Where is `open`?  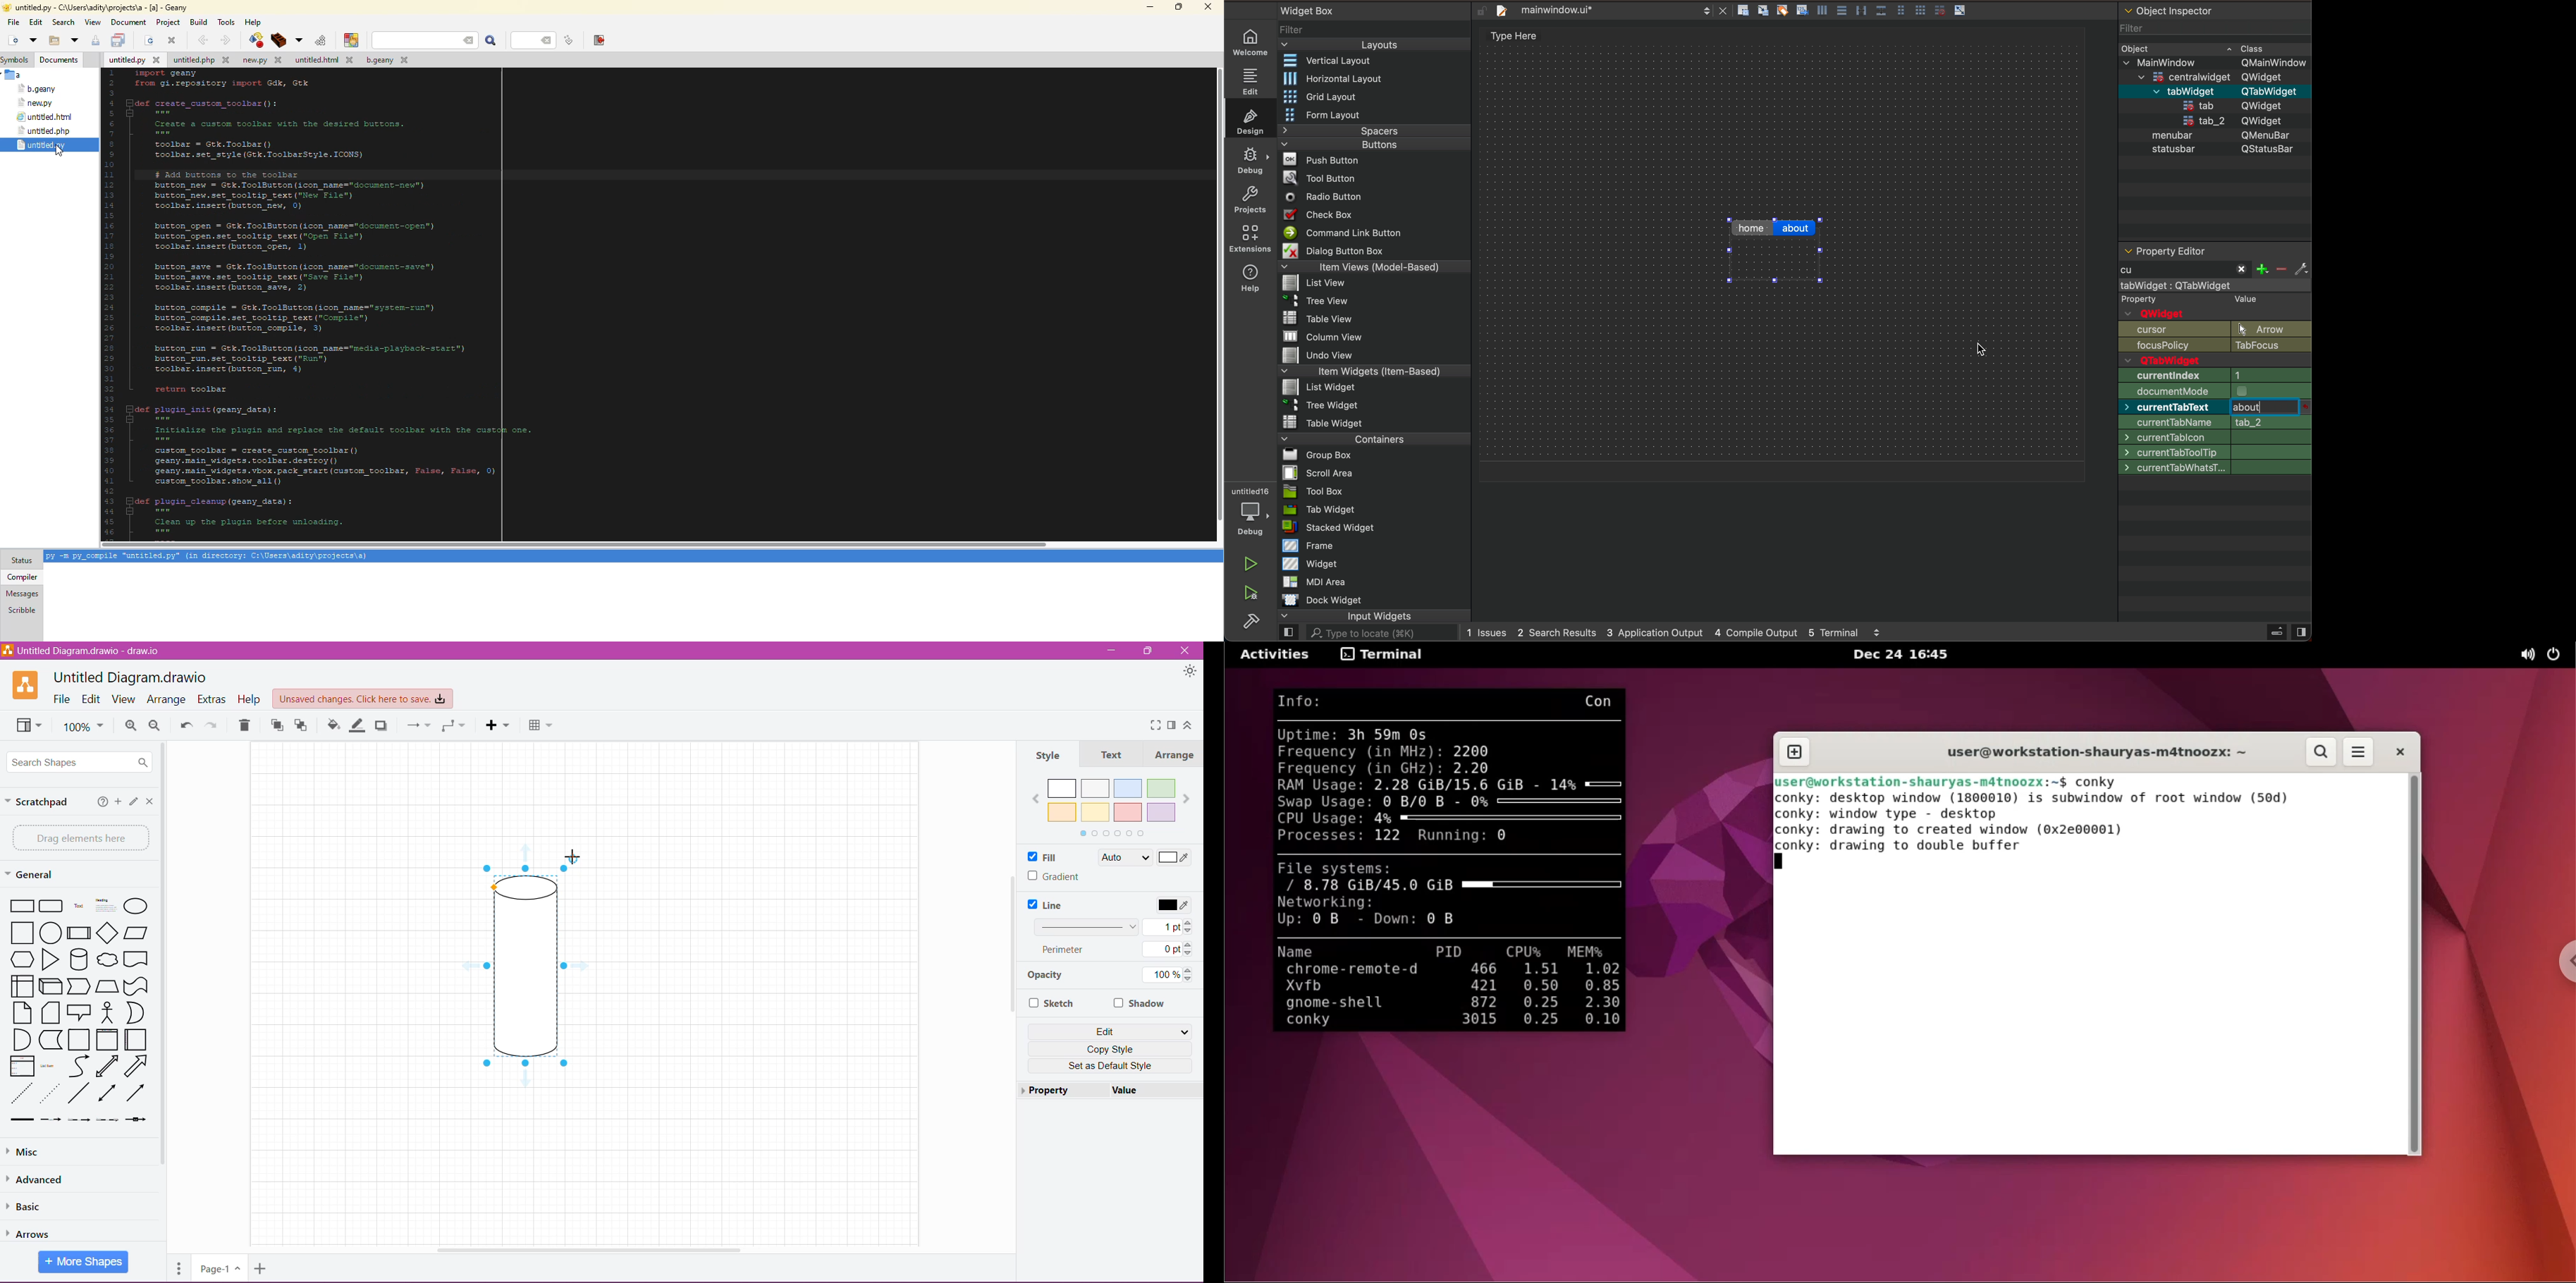
open is located at coordinates (33, 40).